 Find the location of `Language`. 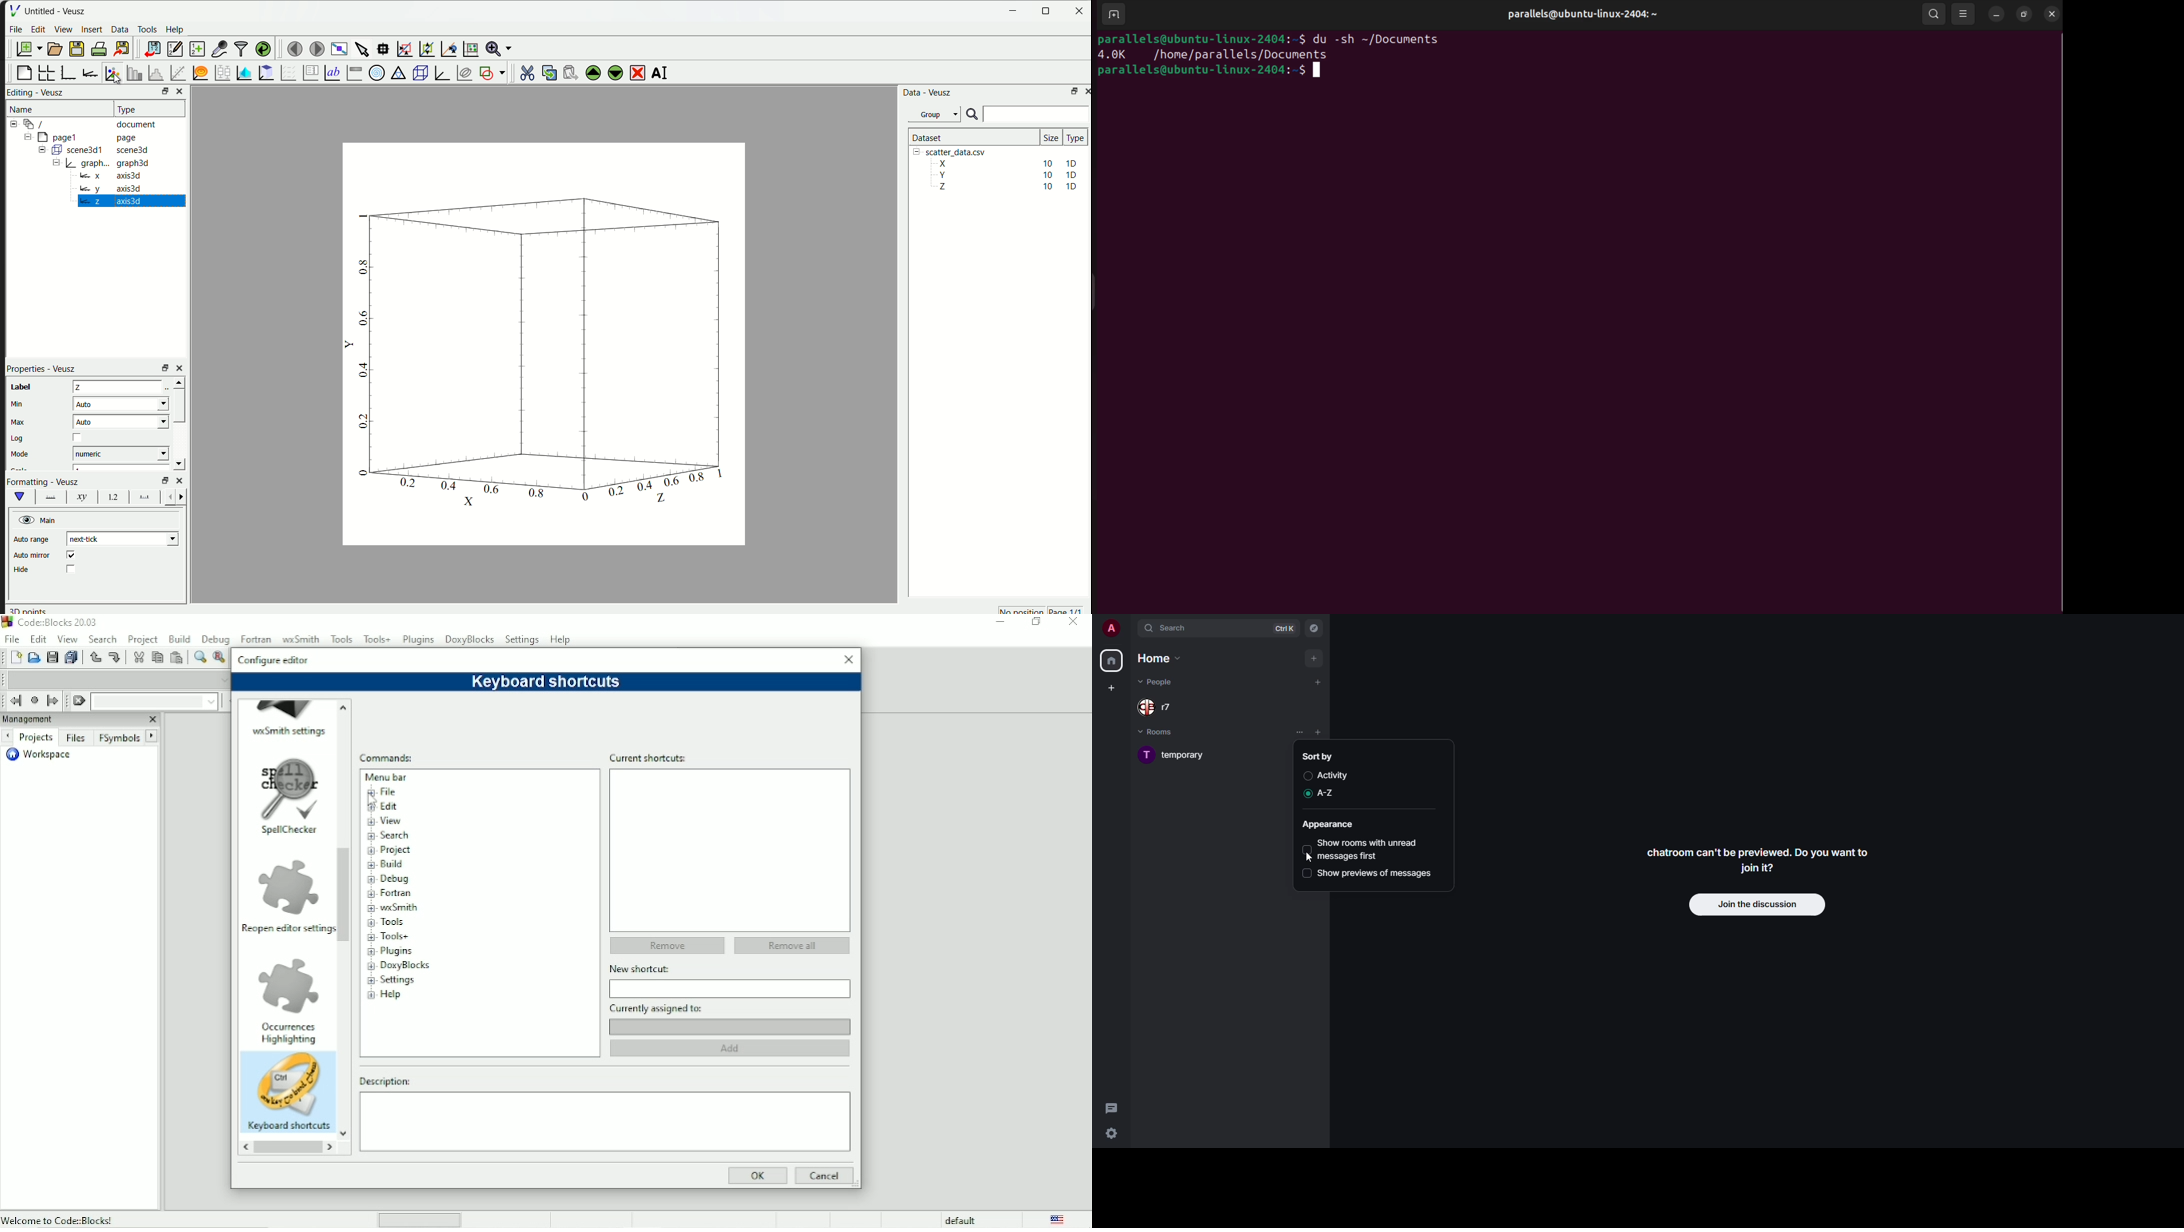

Language is located at coordinates (1059, 1219).